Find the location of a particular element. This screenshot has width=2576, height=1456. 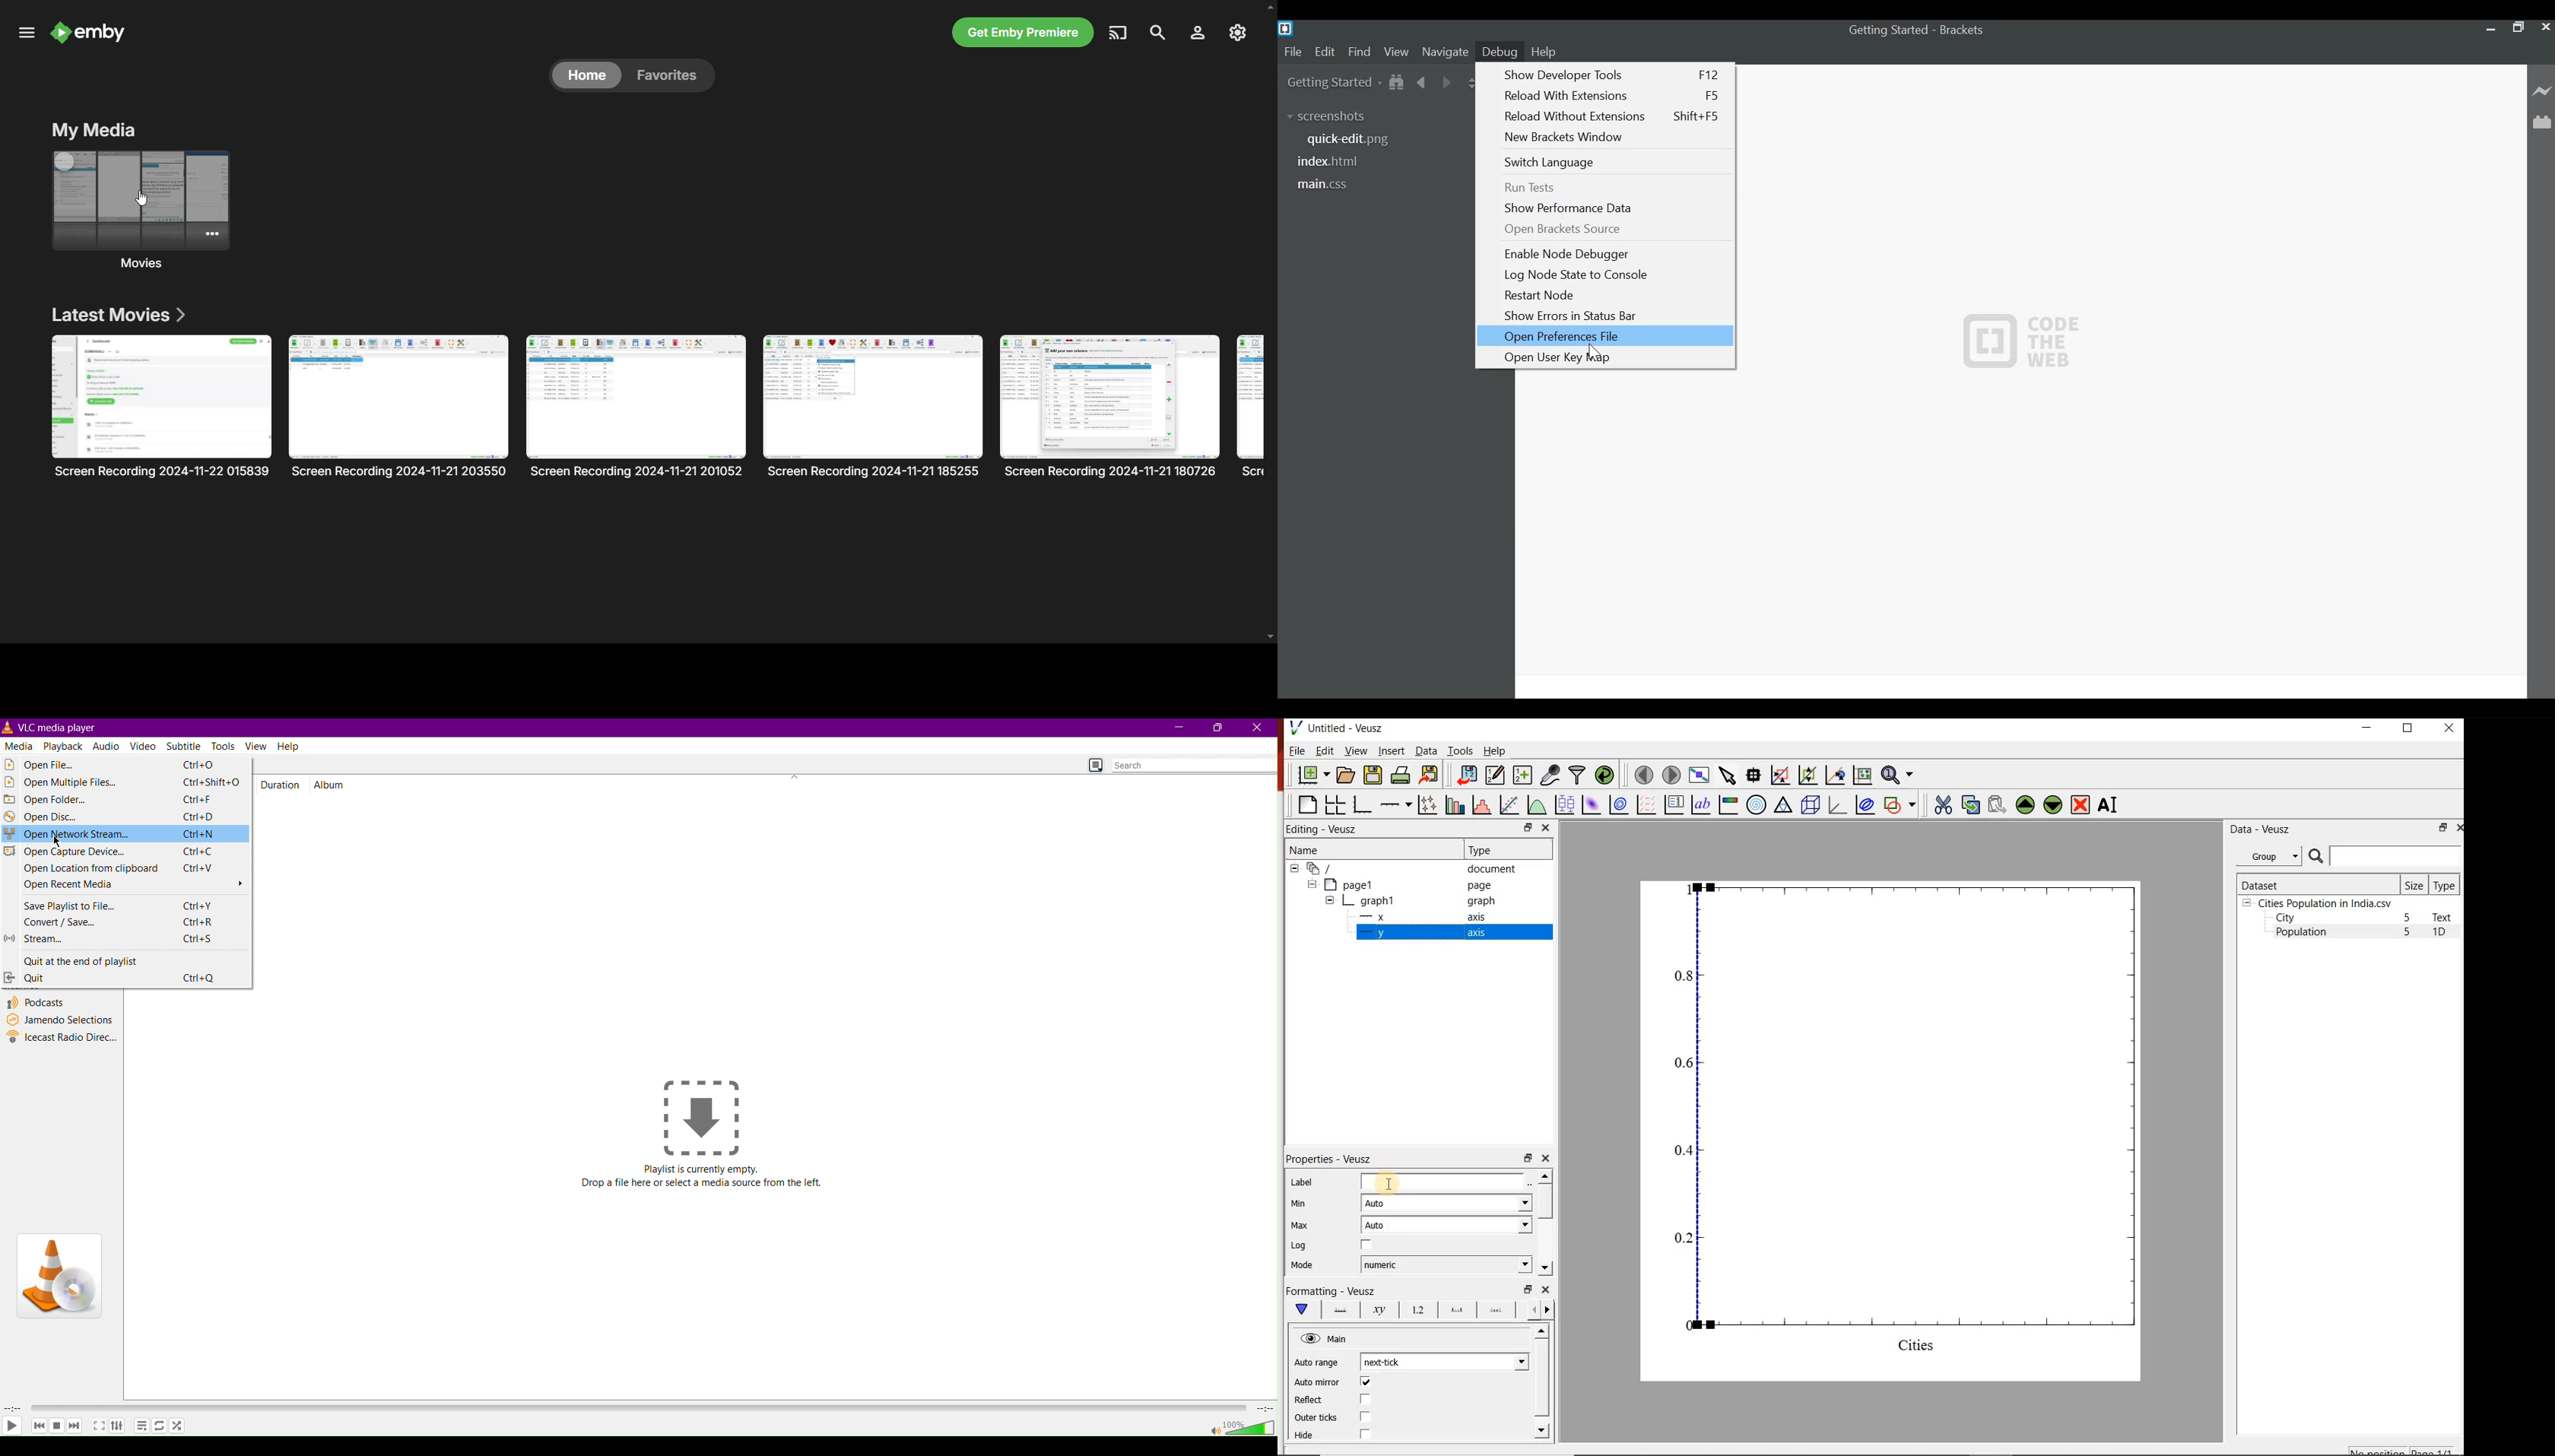

Add a file is located at coordinates (704, 1113).